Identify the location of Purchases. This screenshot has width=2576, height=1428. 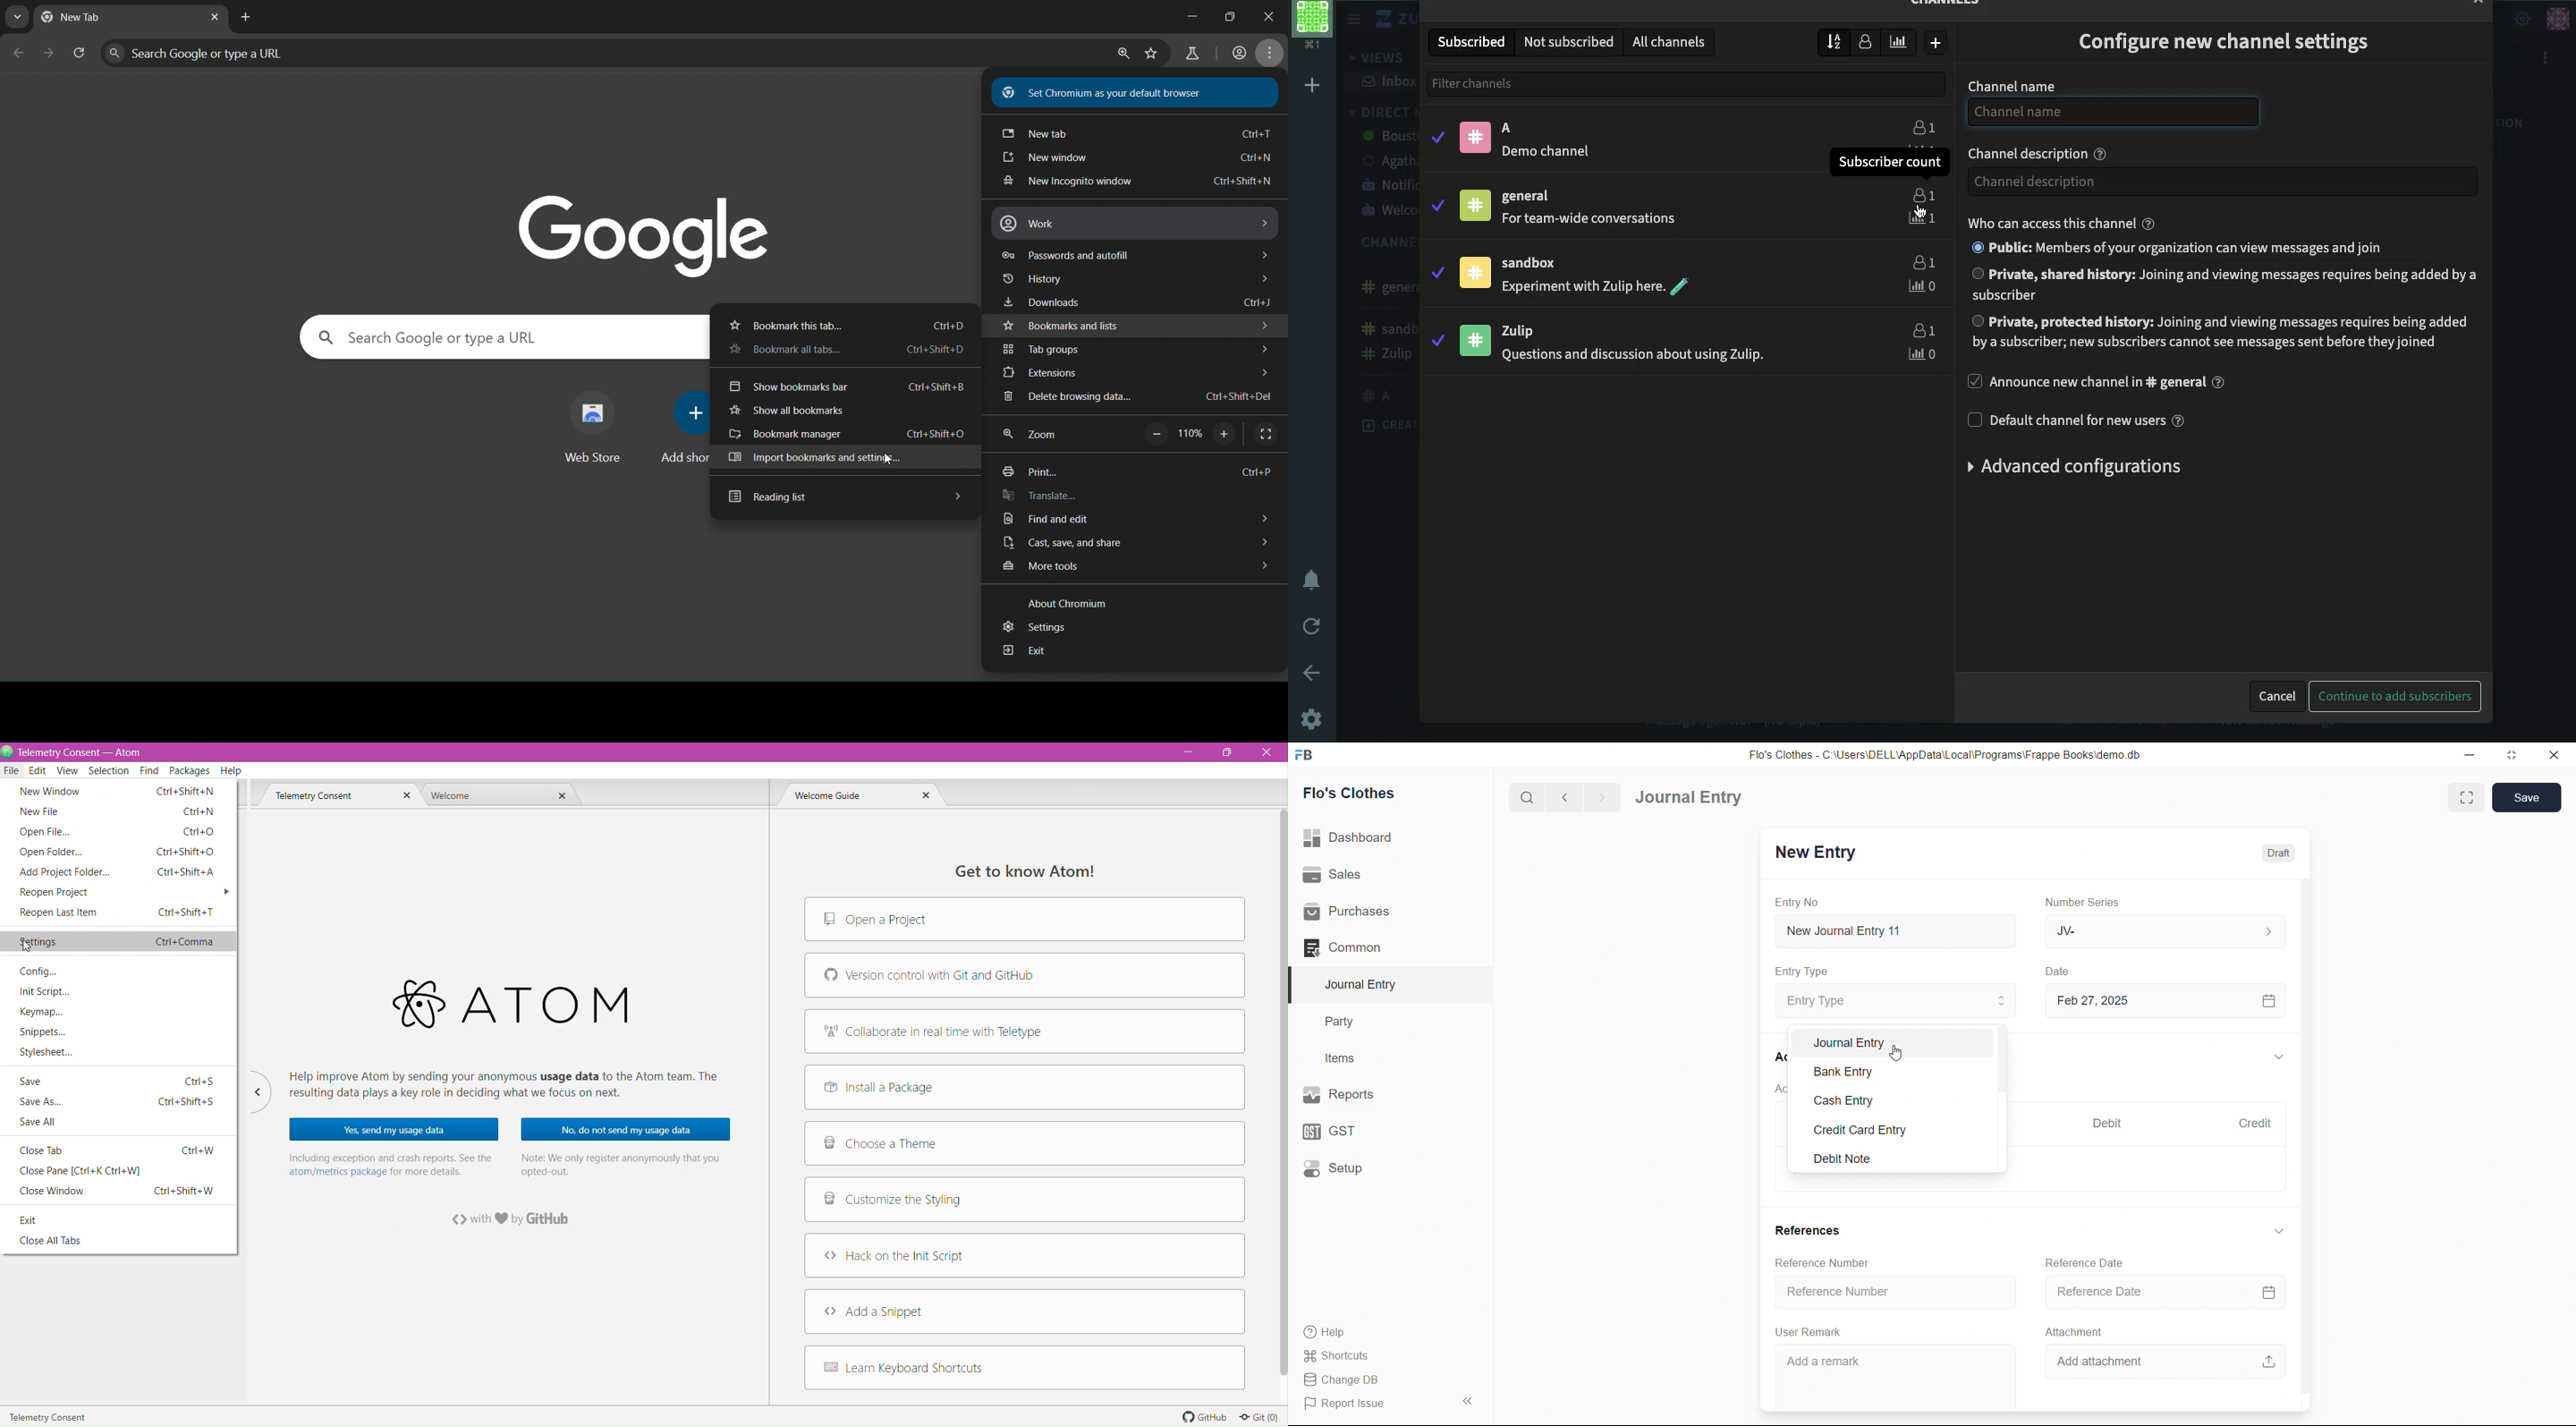
(1369, 913).